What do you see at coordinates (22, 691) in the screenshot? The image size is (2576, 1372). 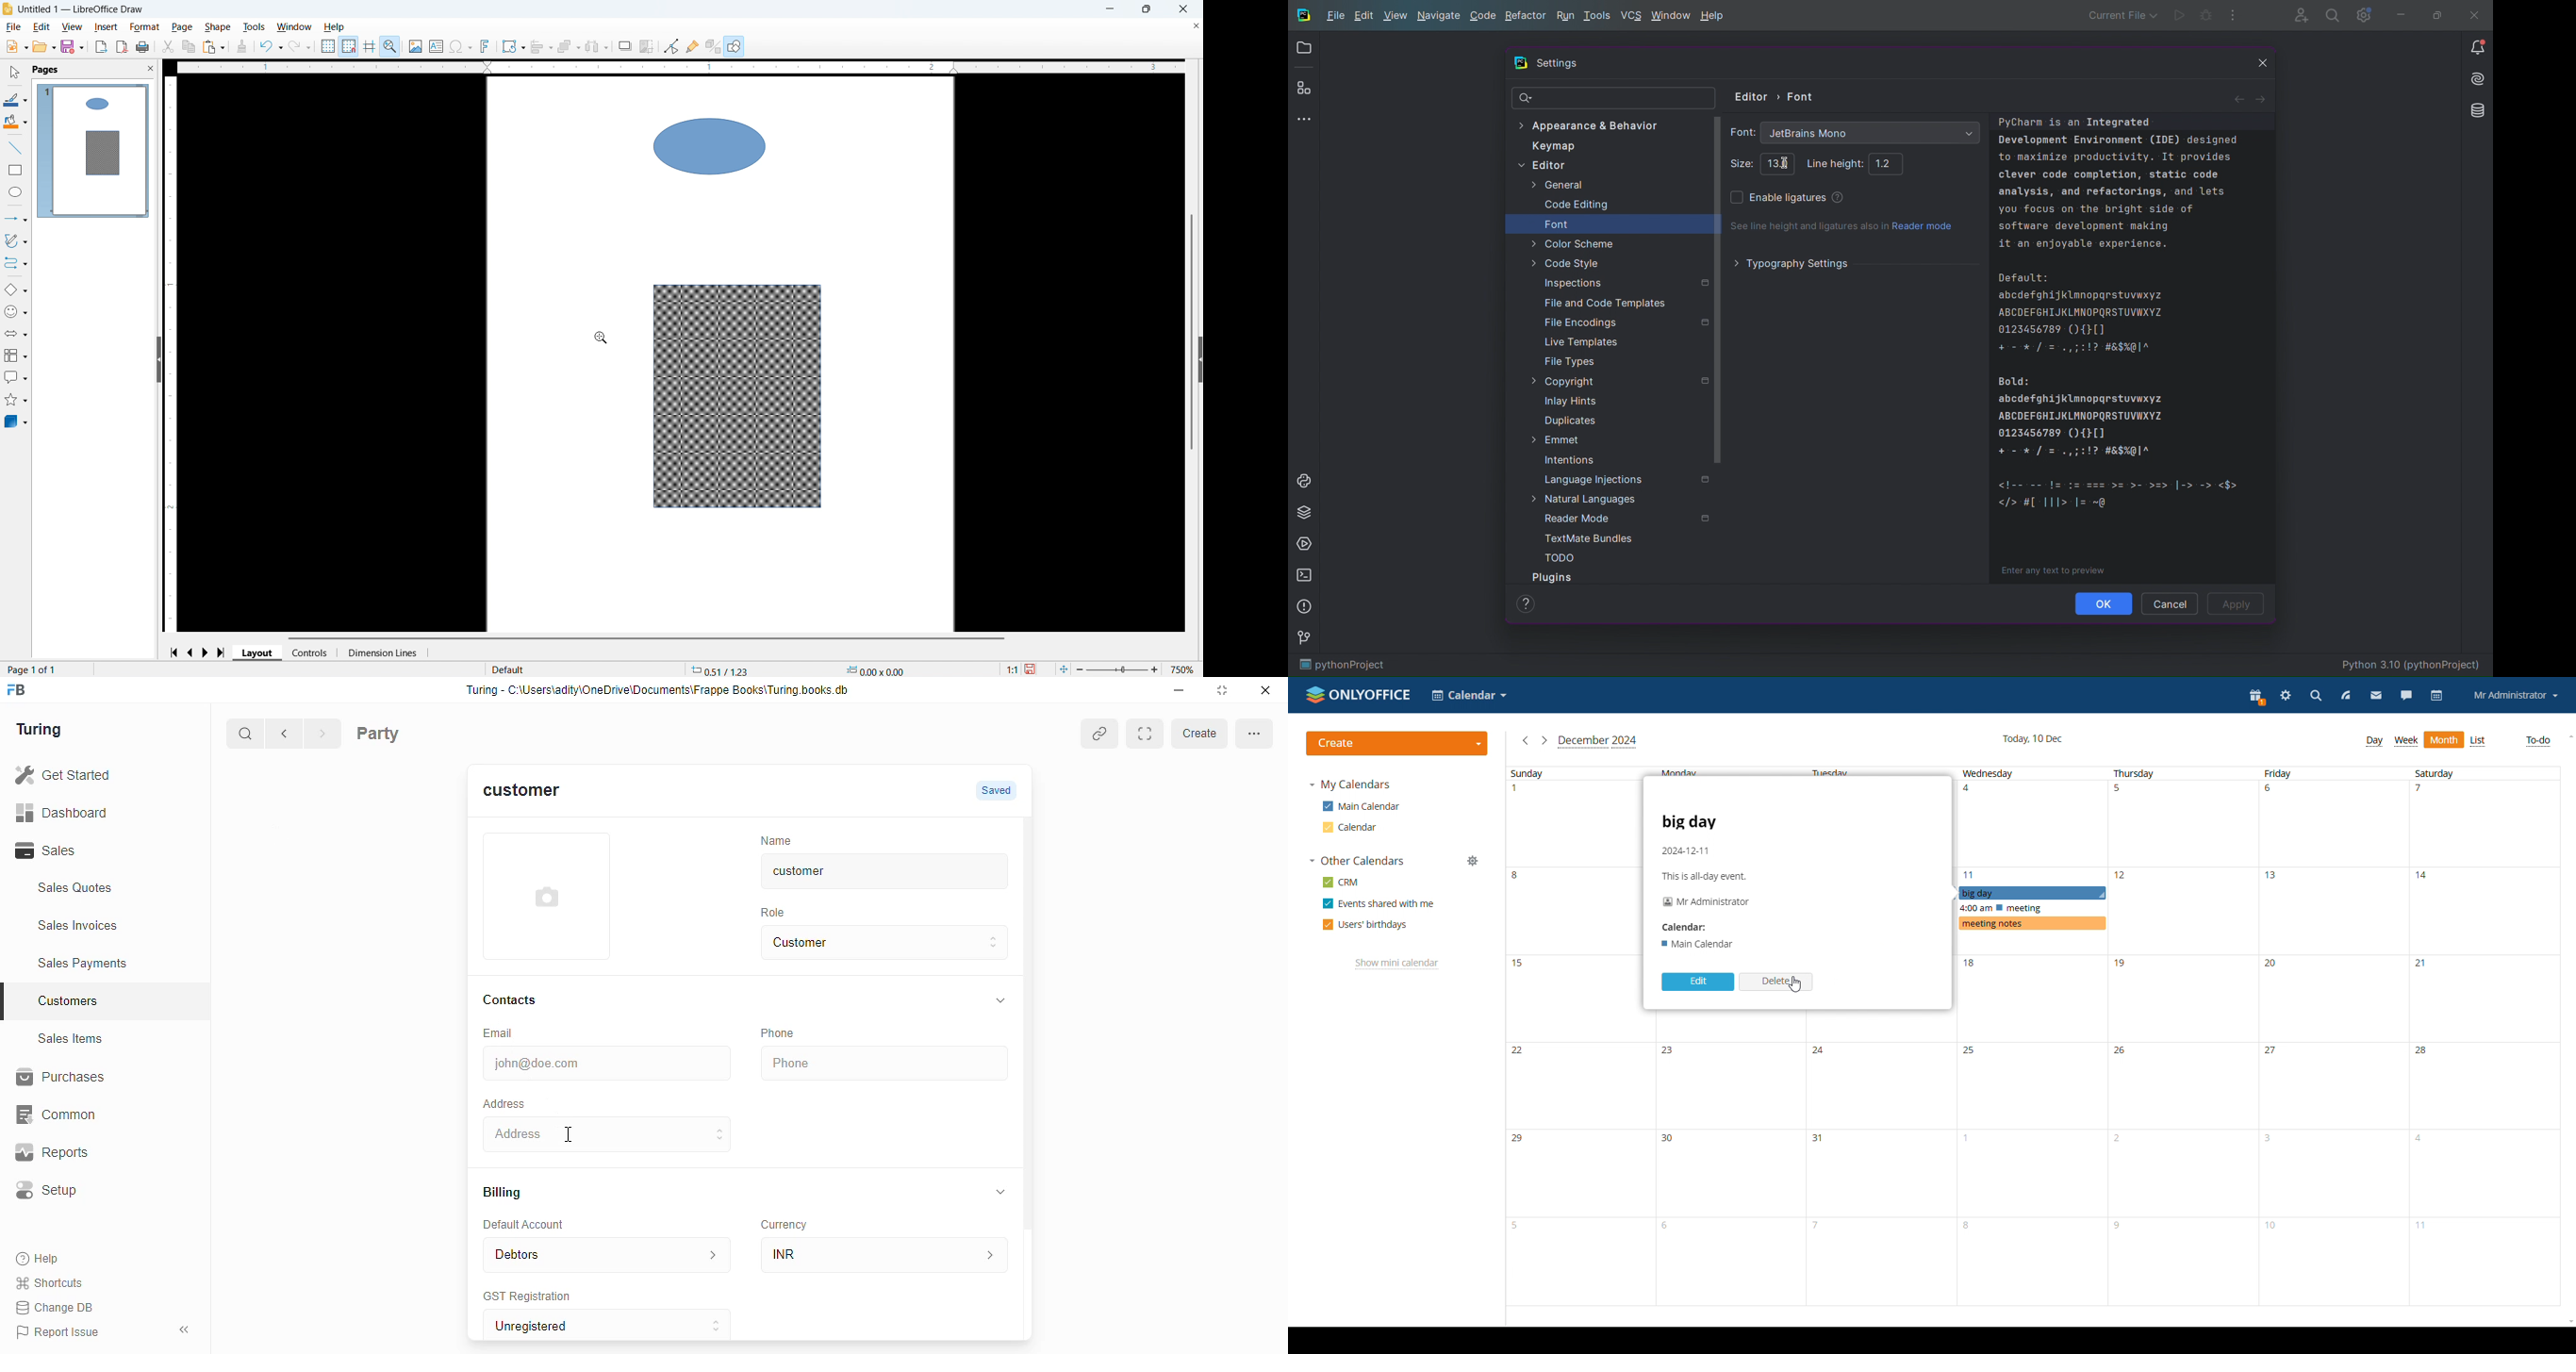 I see `frappebooks logo` at bounding box center [22, 691].